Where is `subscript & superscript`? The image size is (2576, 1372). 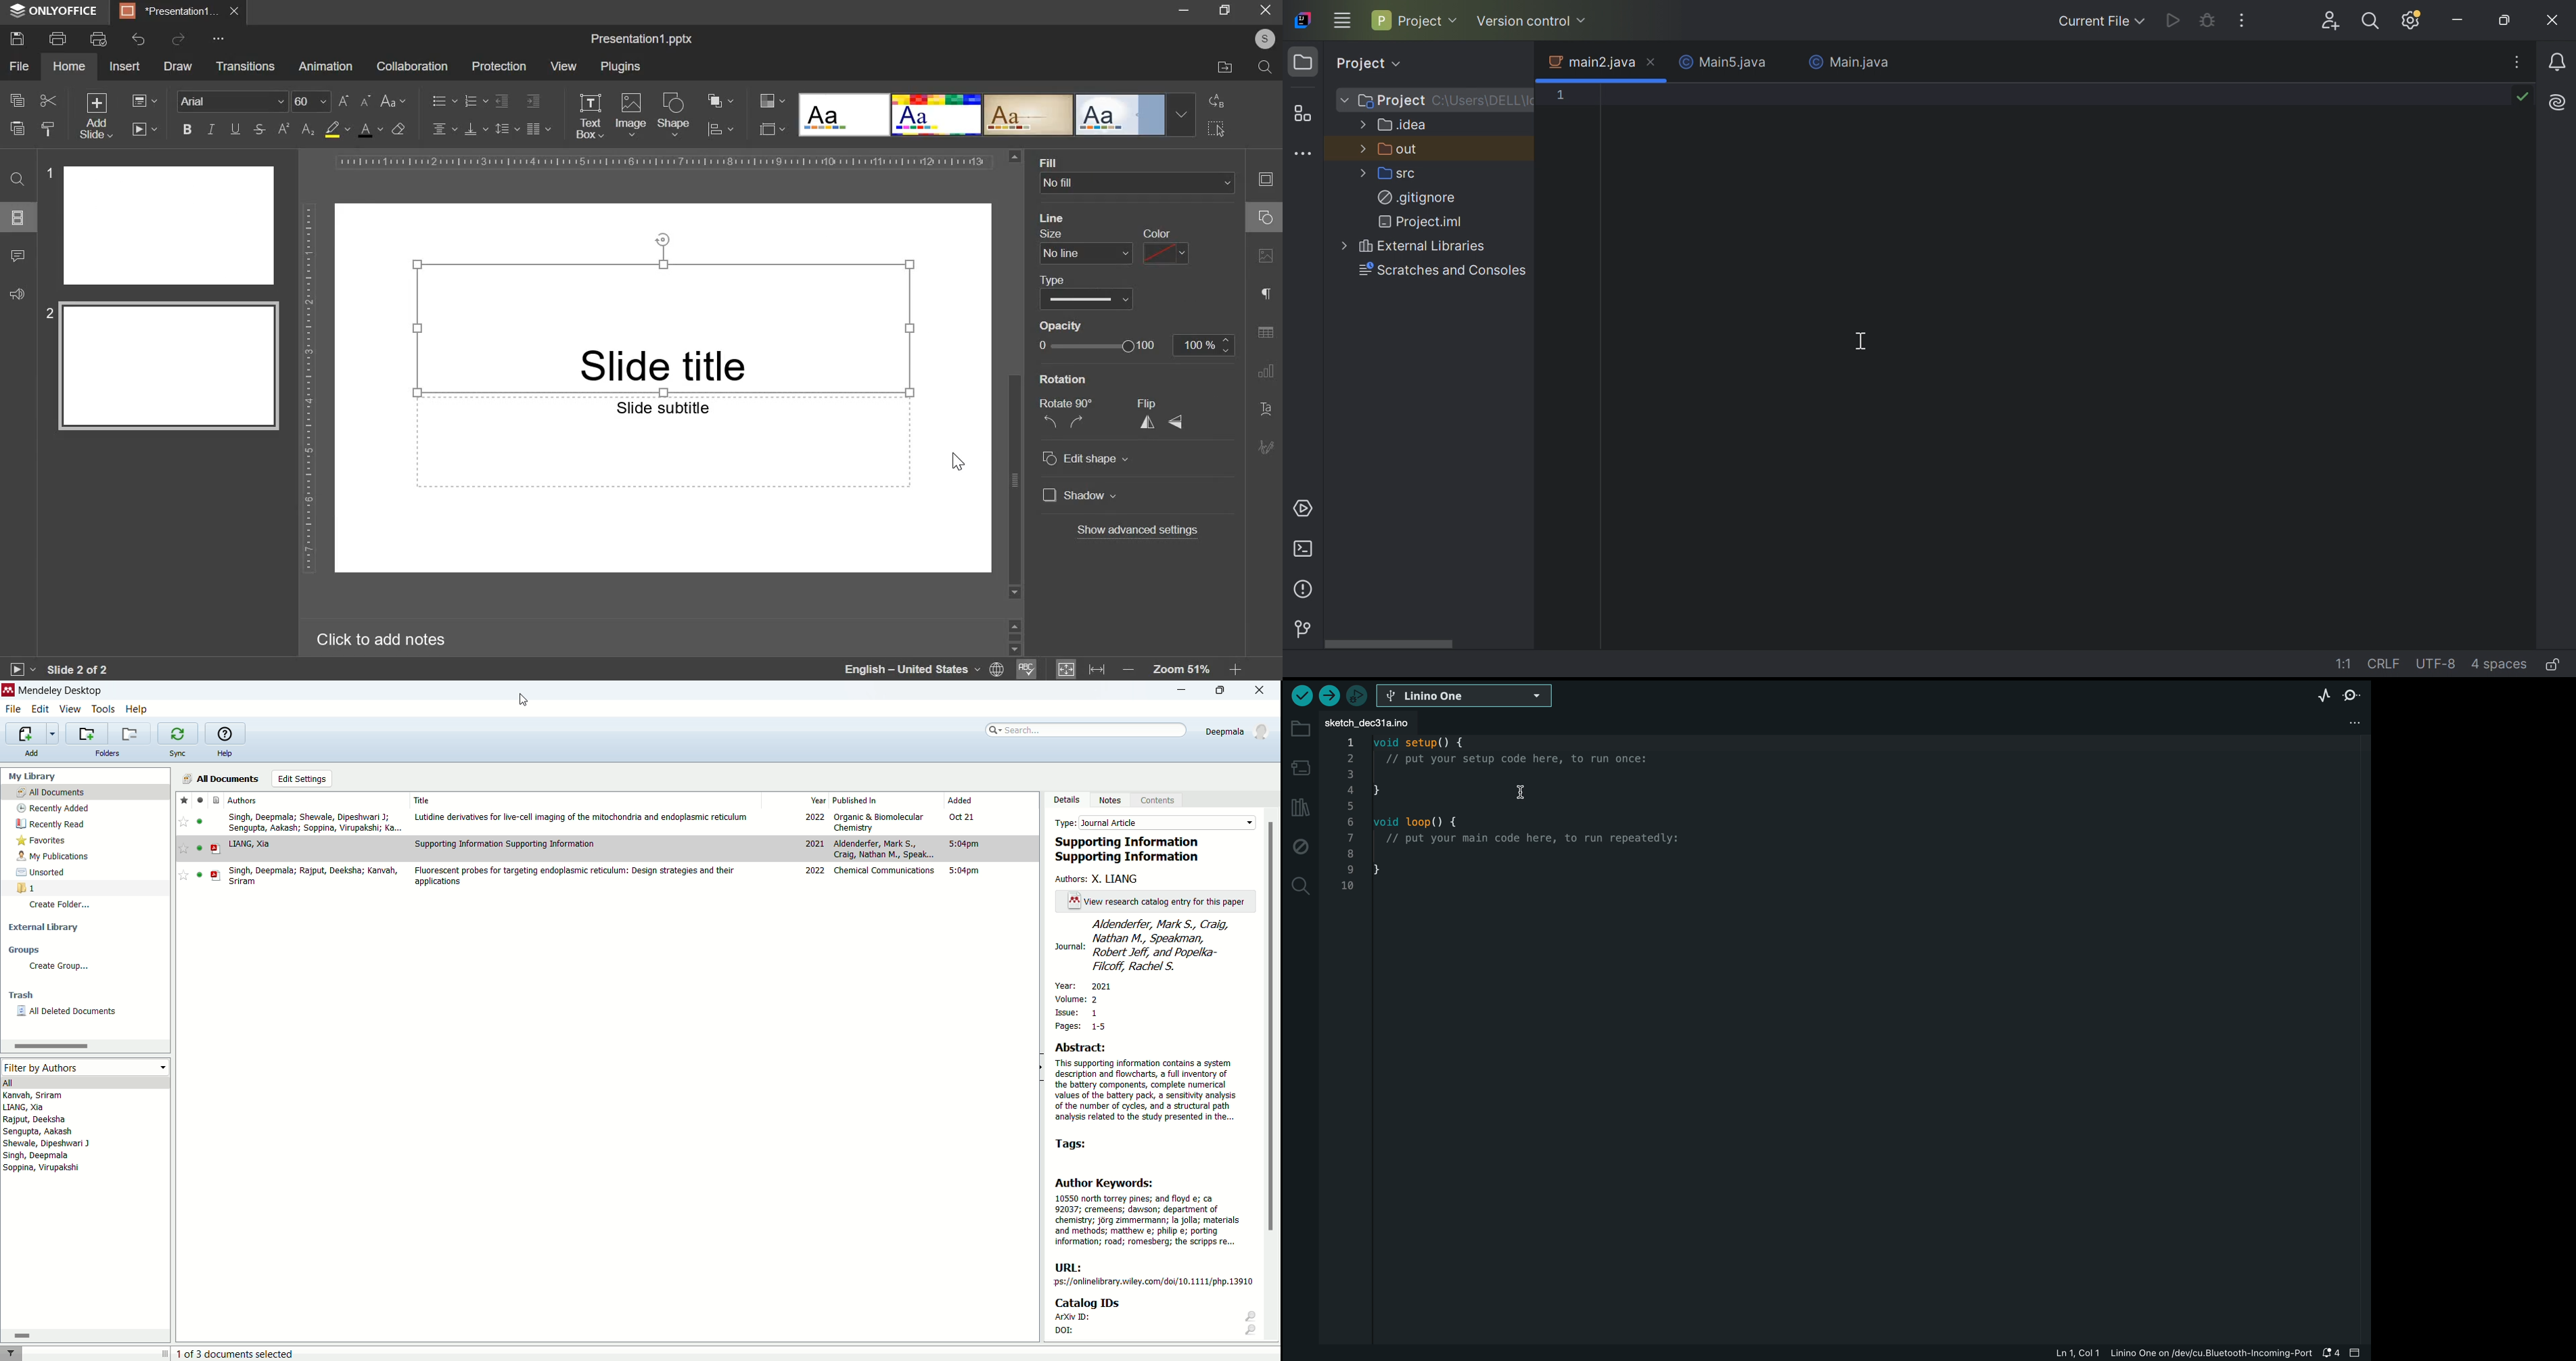 subscript & superscript is located at coordinates (296, 128).